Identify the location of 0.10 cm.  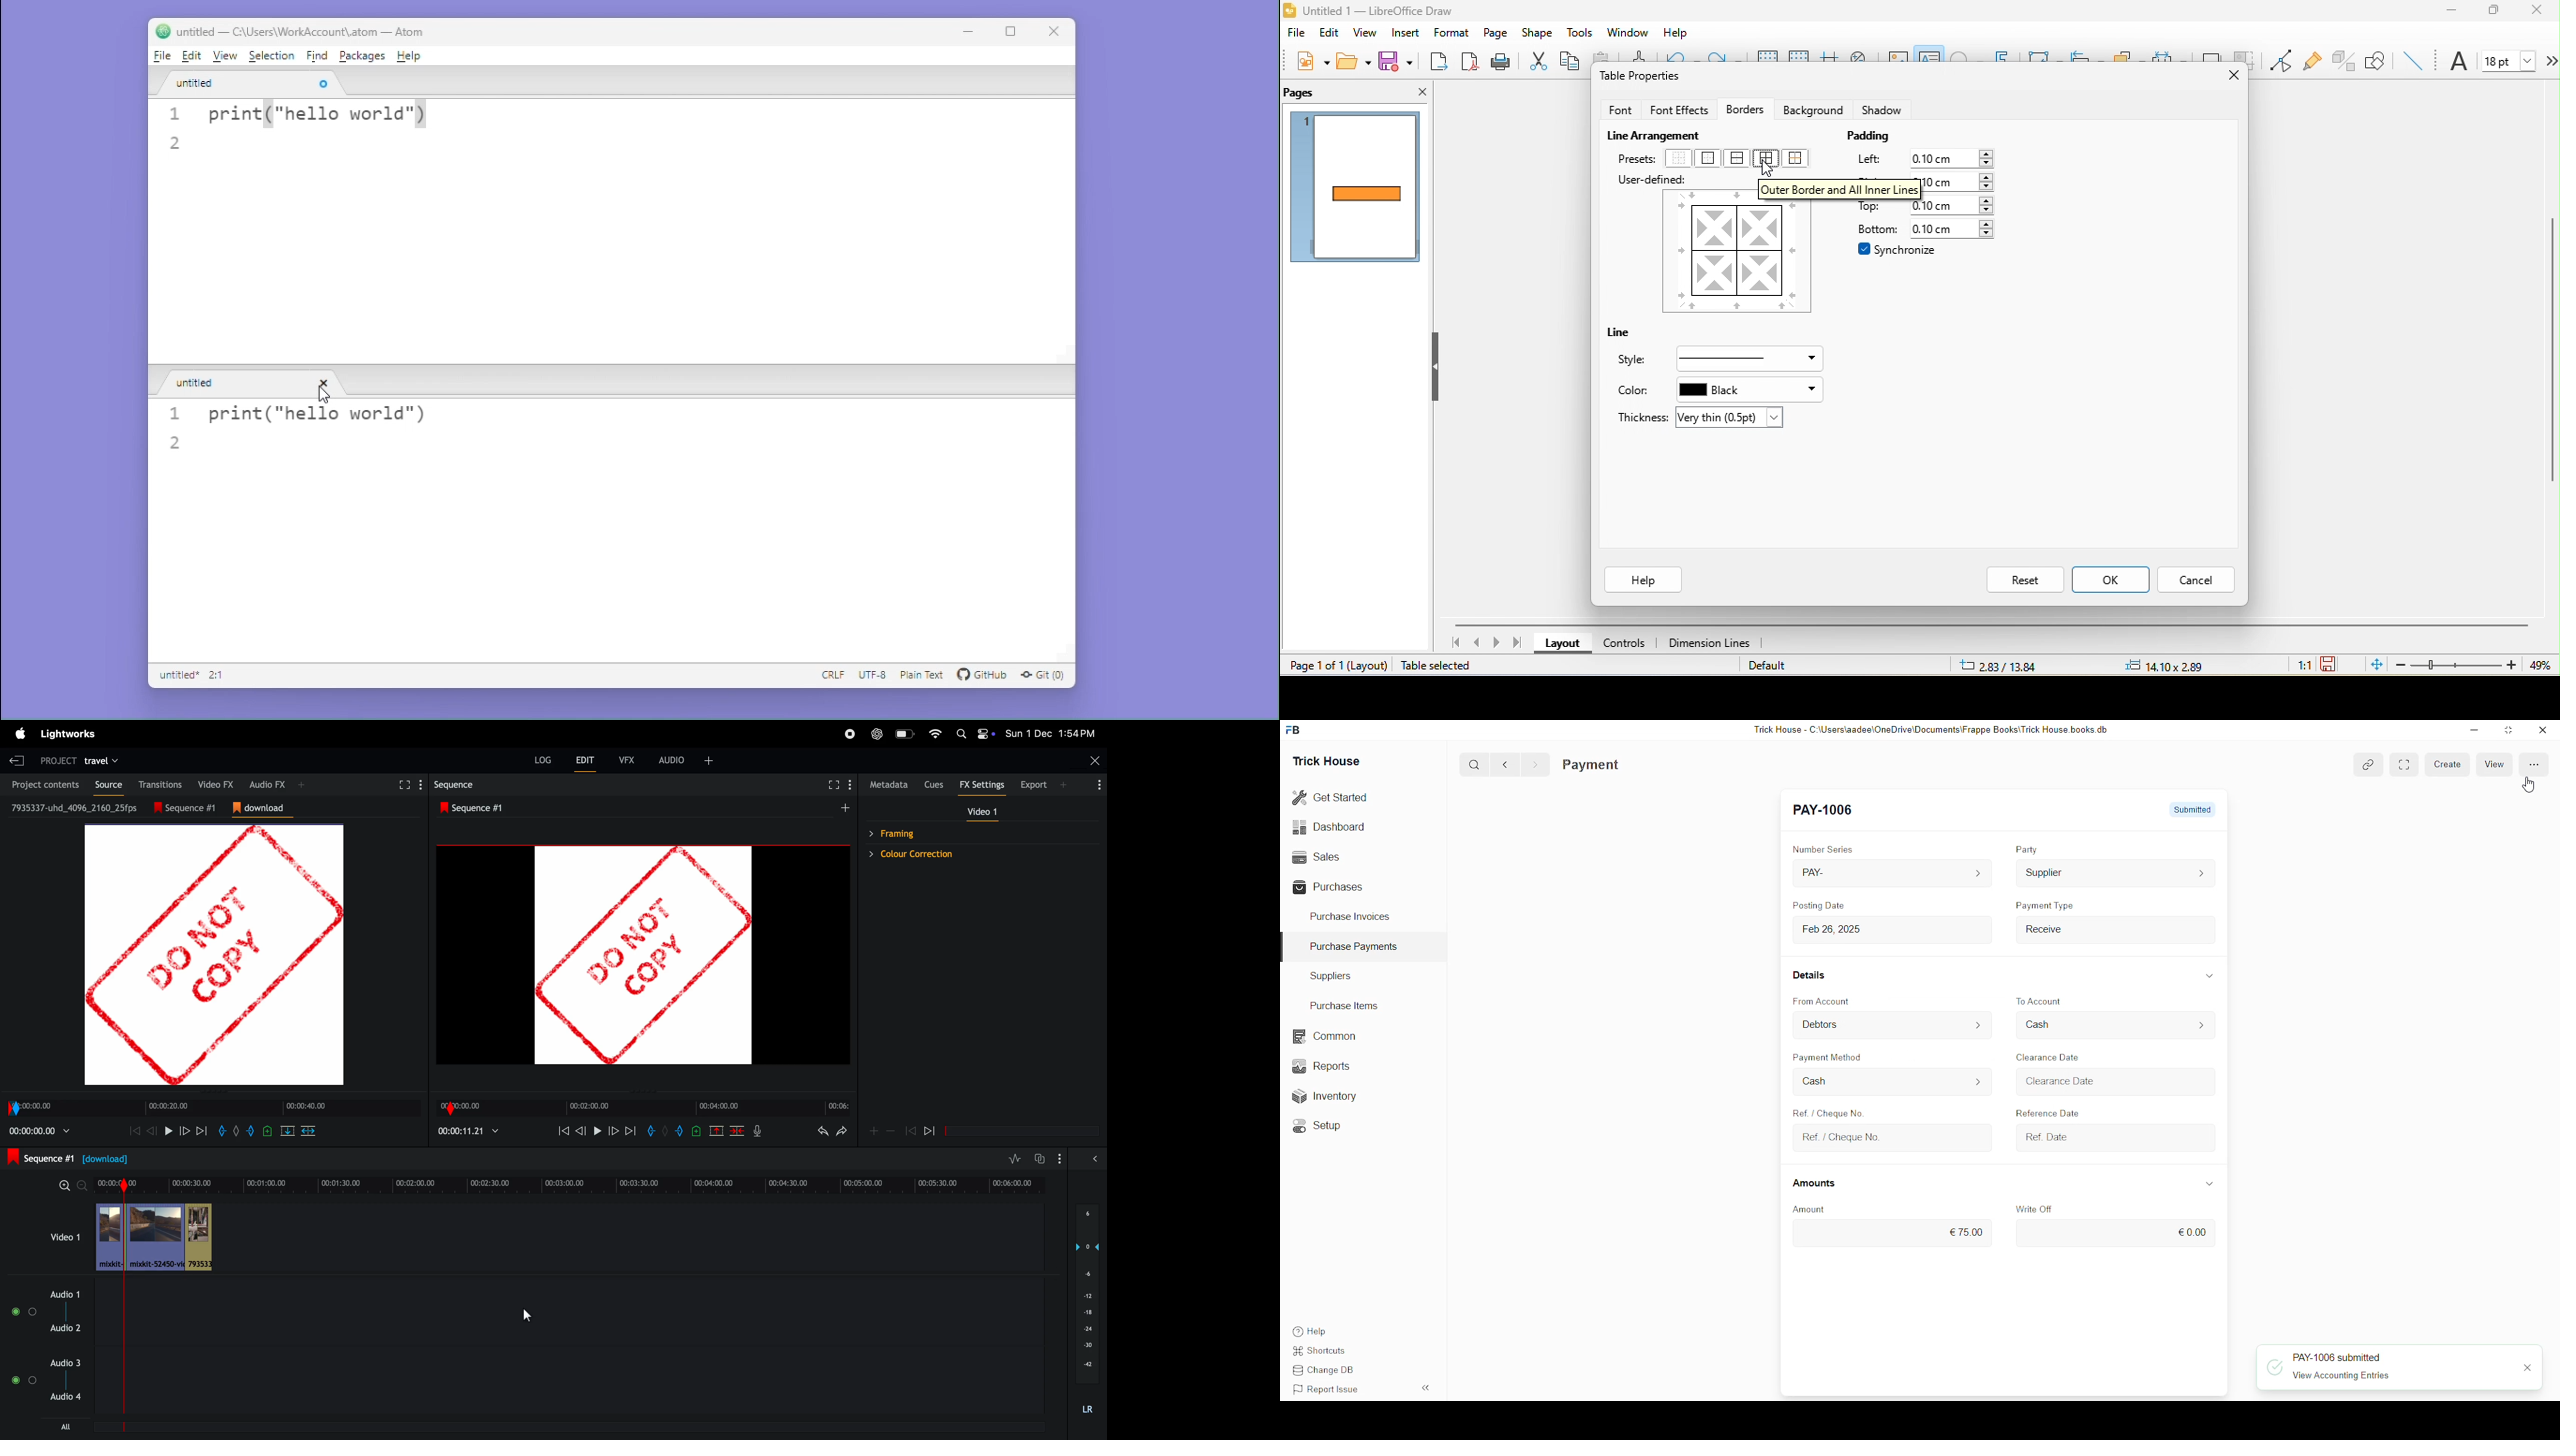
(1957, 157).